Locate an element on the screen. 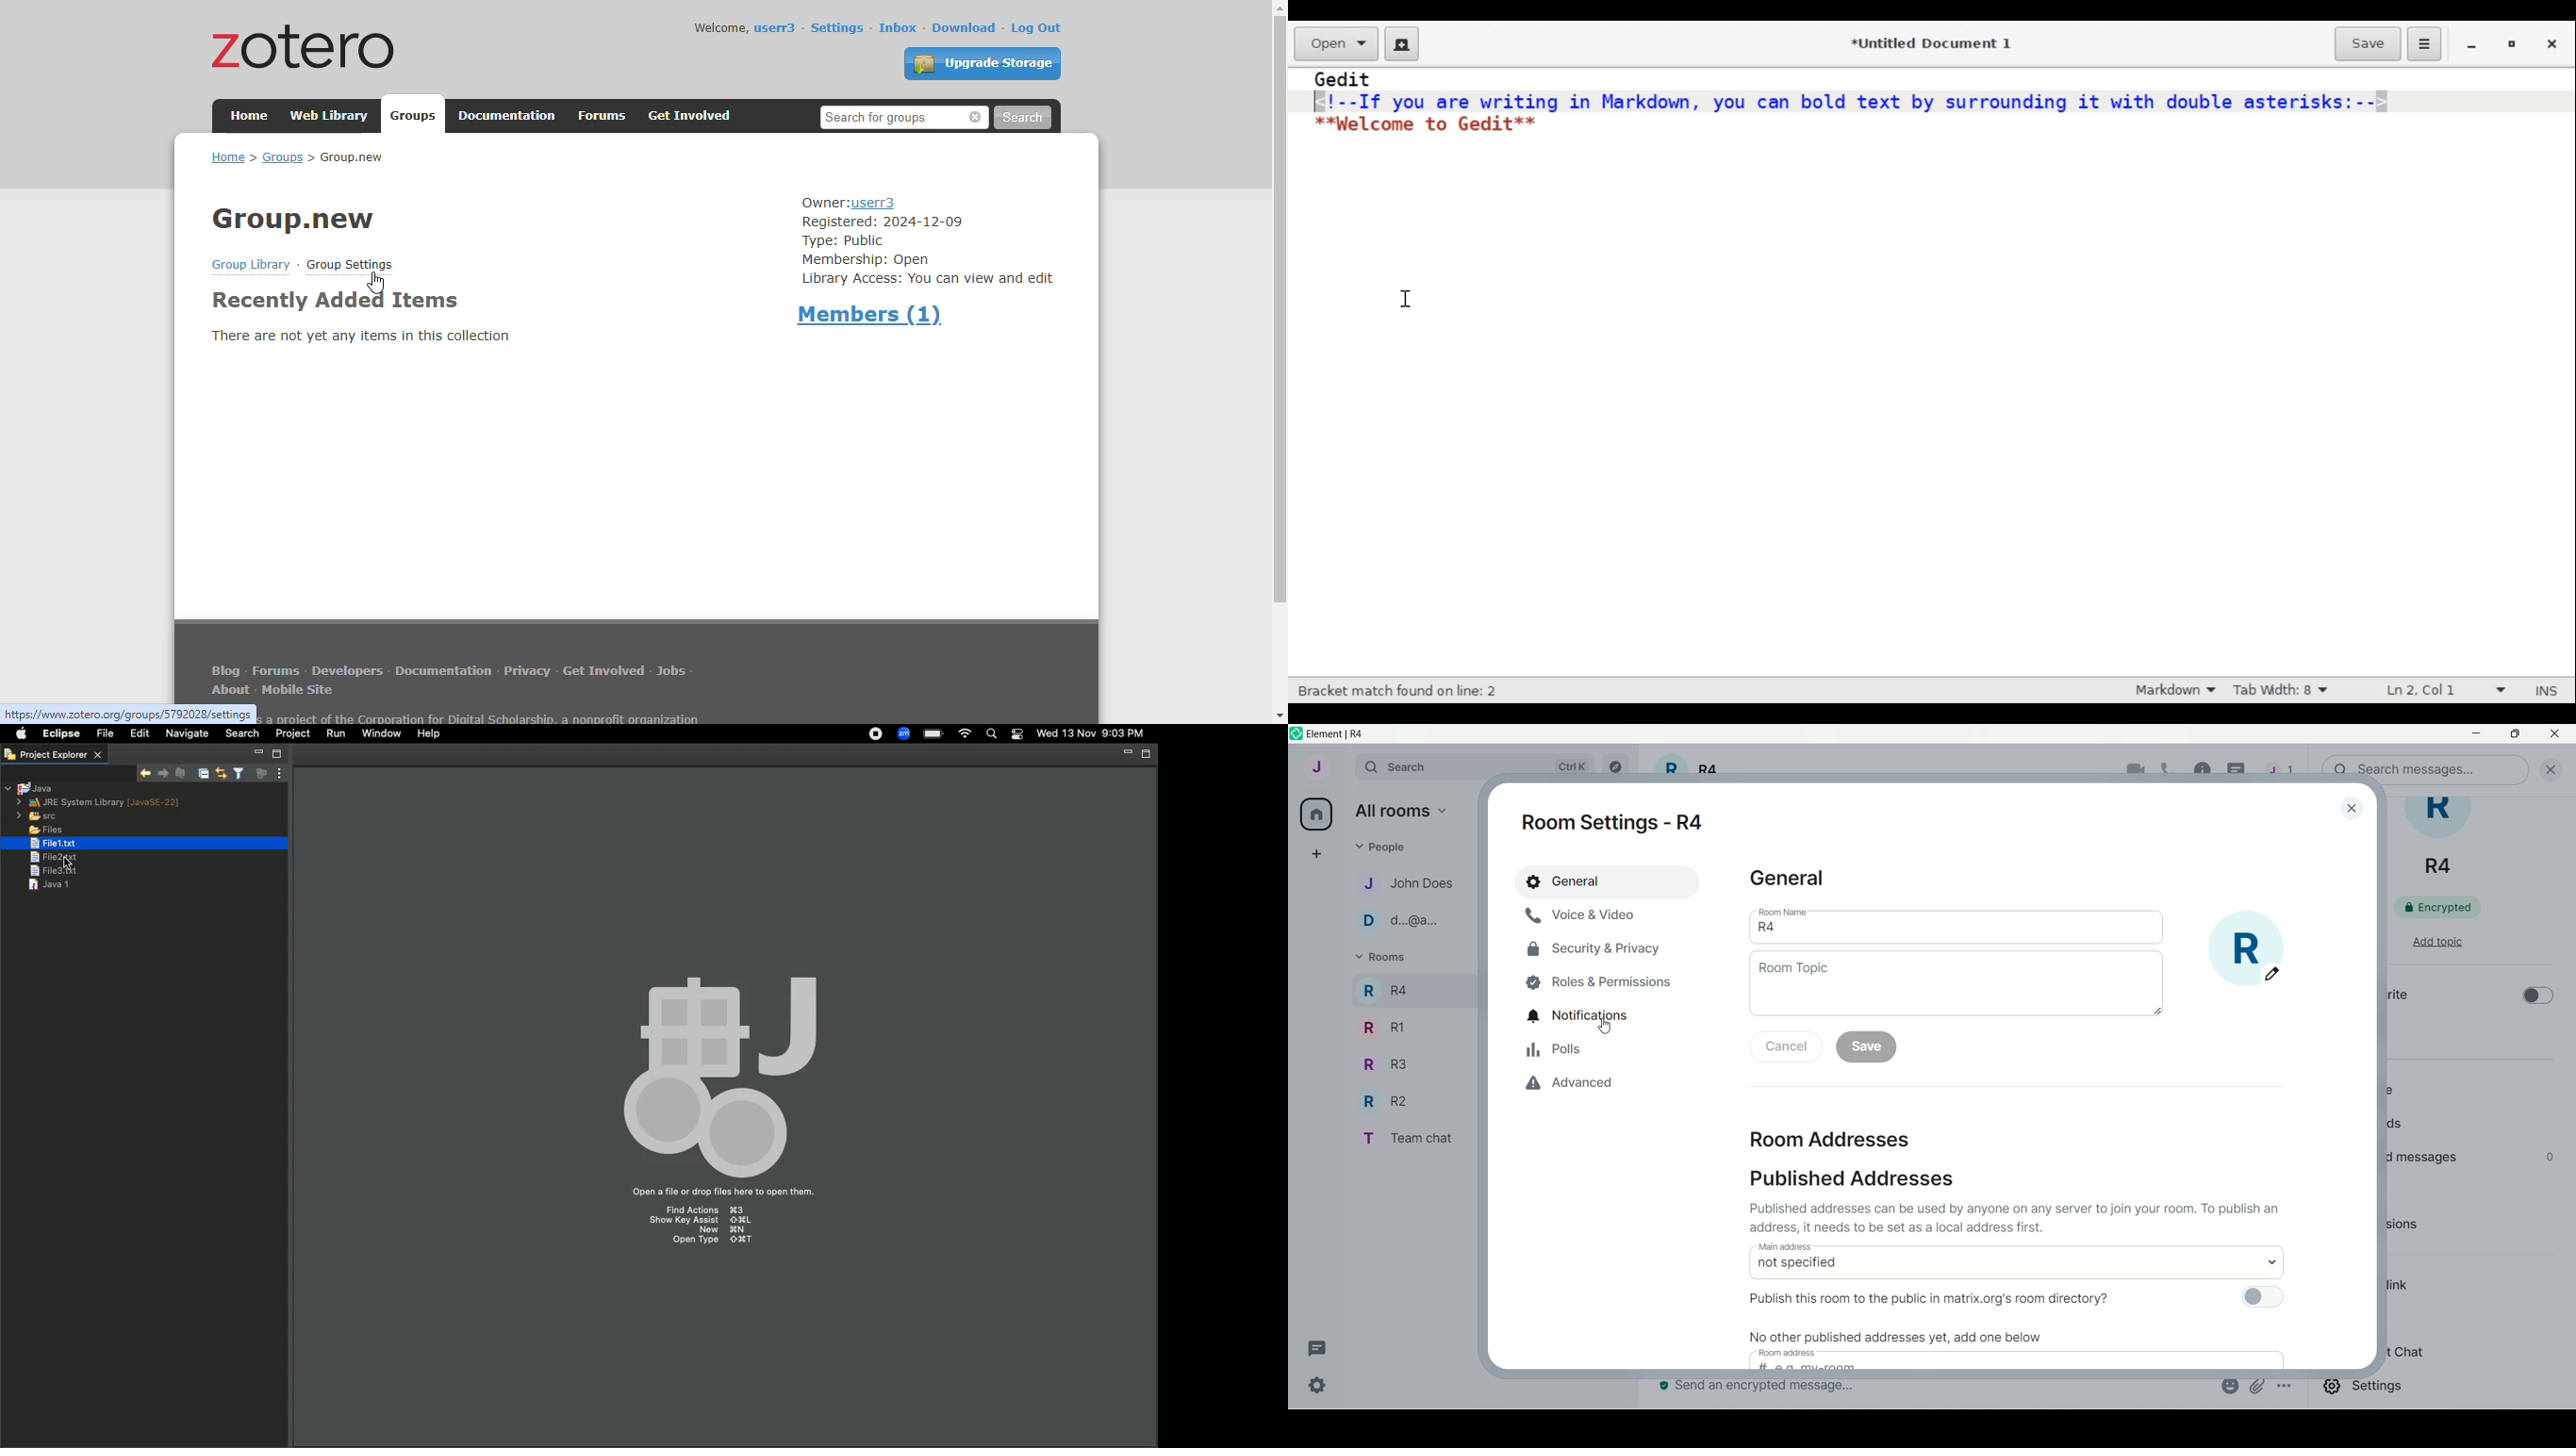 This screenshot has width=2576, height=1456. Show previous match is located at coordinates (165, 773).